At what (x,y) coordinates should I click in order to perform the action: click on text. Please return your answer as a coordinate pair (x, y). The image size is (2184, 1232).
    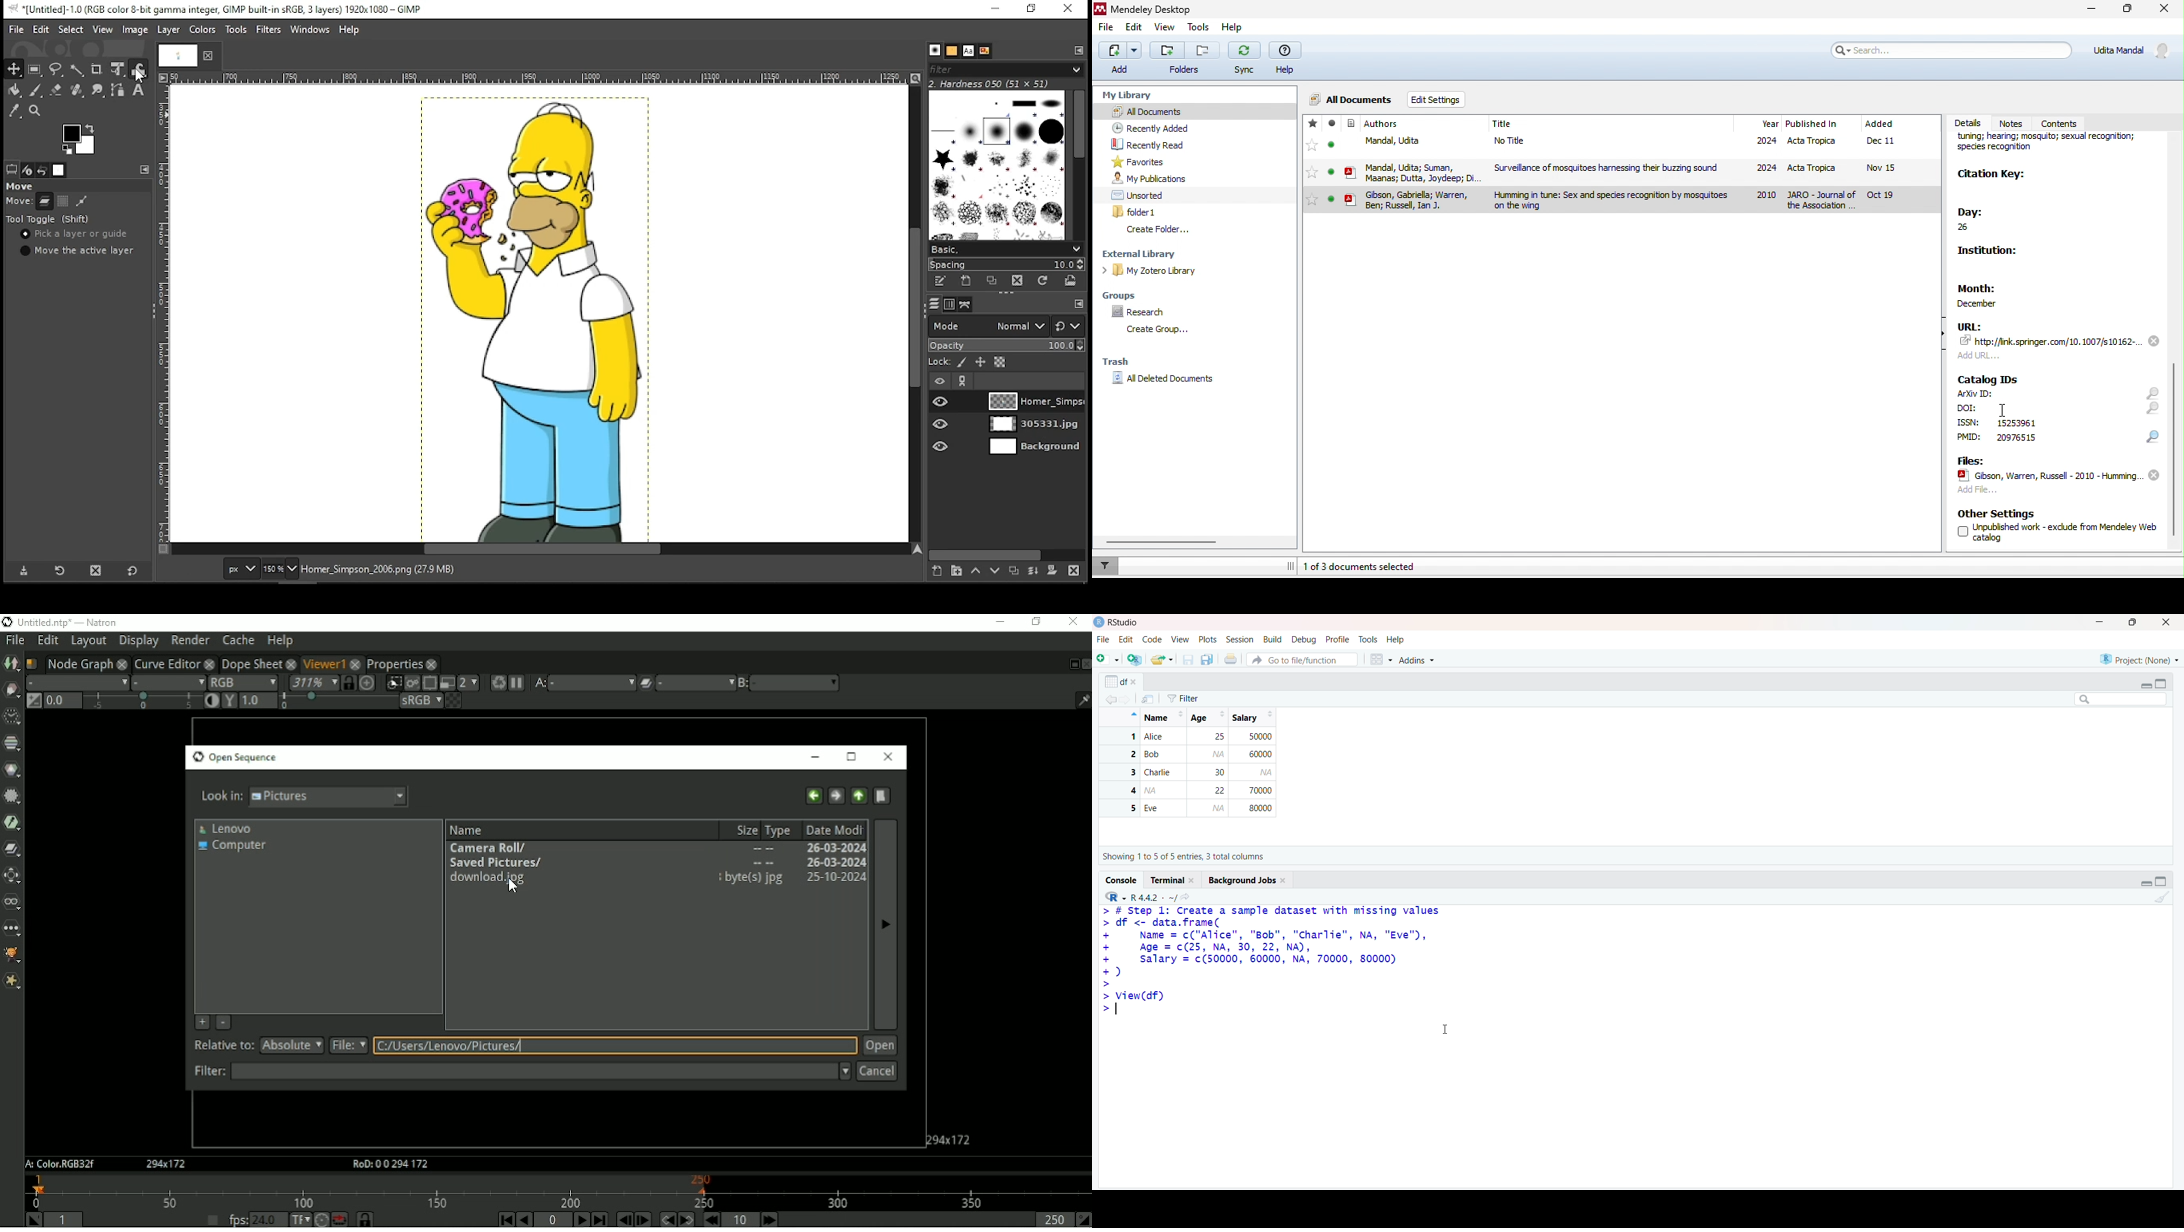
    Looking at the image, I should click on (2016, 423).